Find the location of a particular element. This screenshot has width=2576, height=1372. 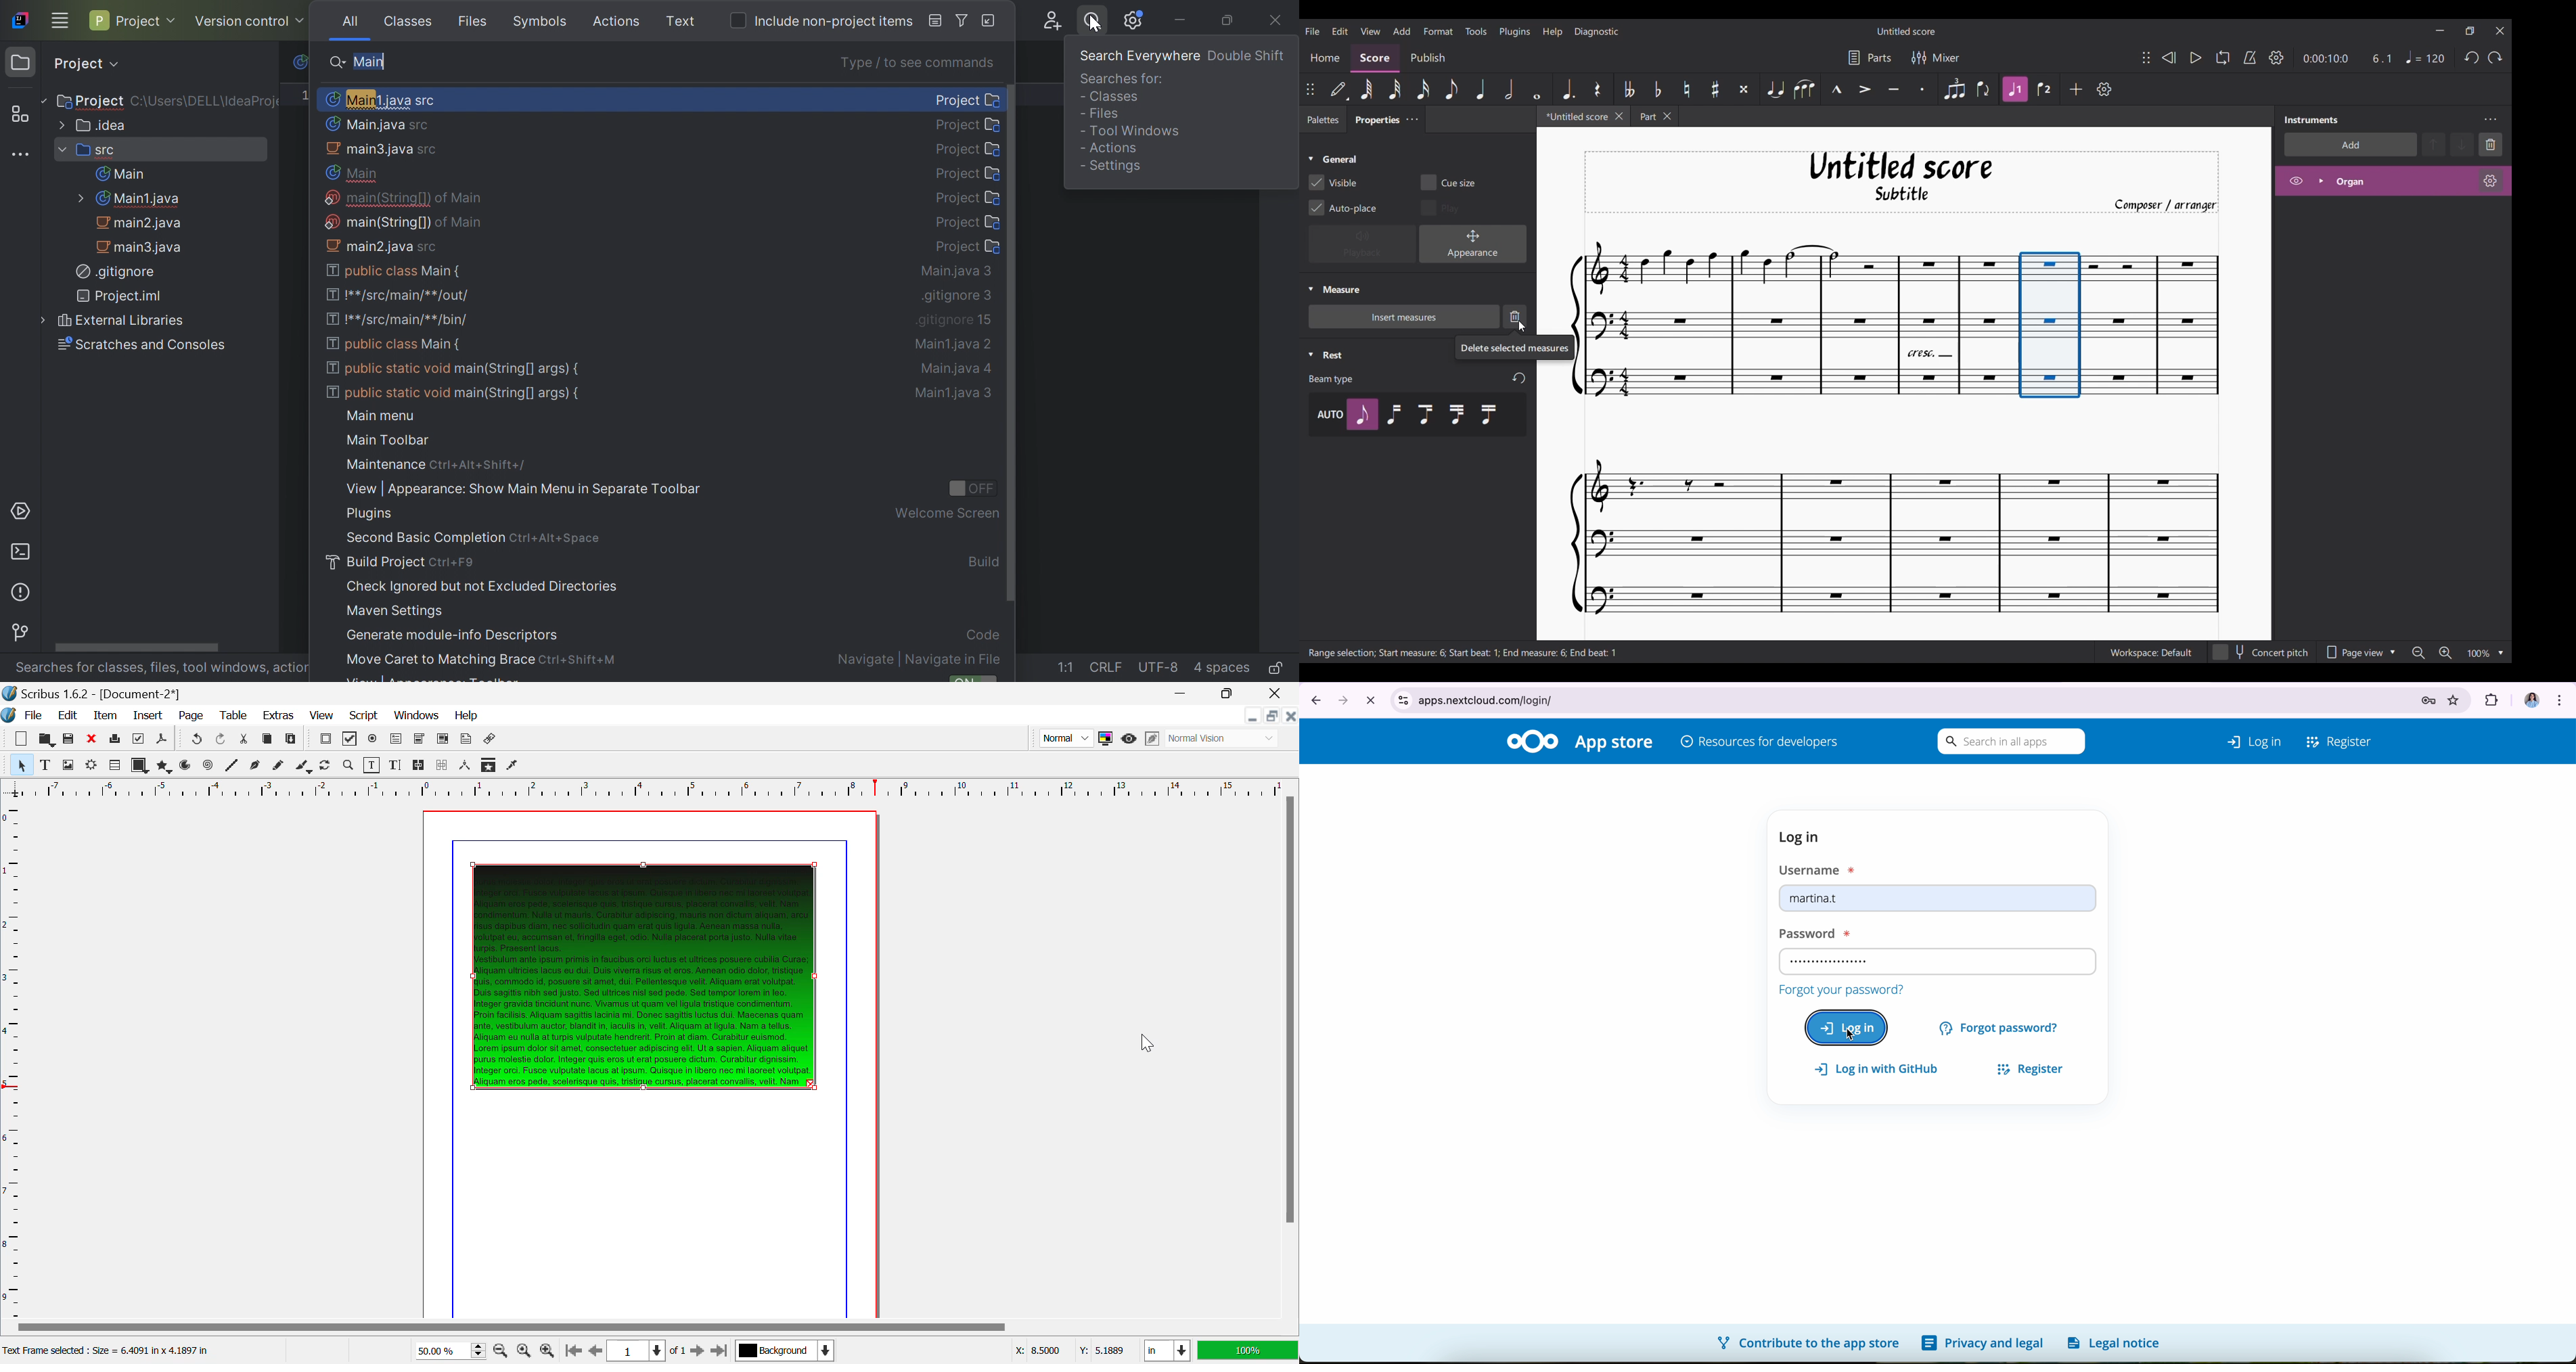

Actions is located at coordinates (619, 22).